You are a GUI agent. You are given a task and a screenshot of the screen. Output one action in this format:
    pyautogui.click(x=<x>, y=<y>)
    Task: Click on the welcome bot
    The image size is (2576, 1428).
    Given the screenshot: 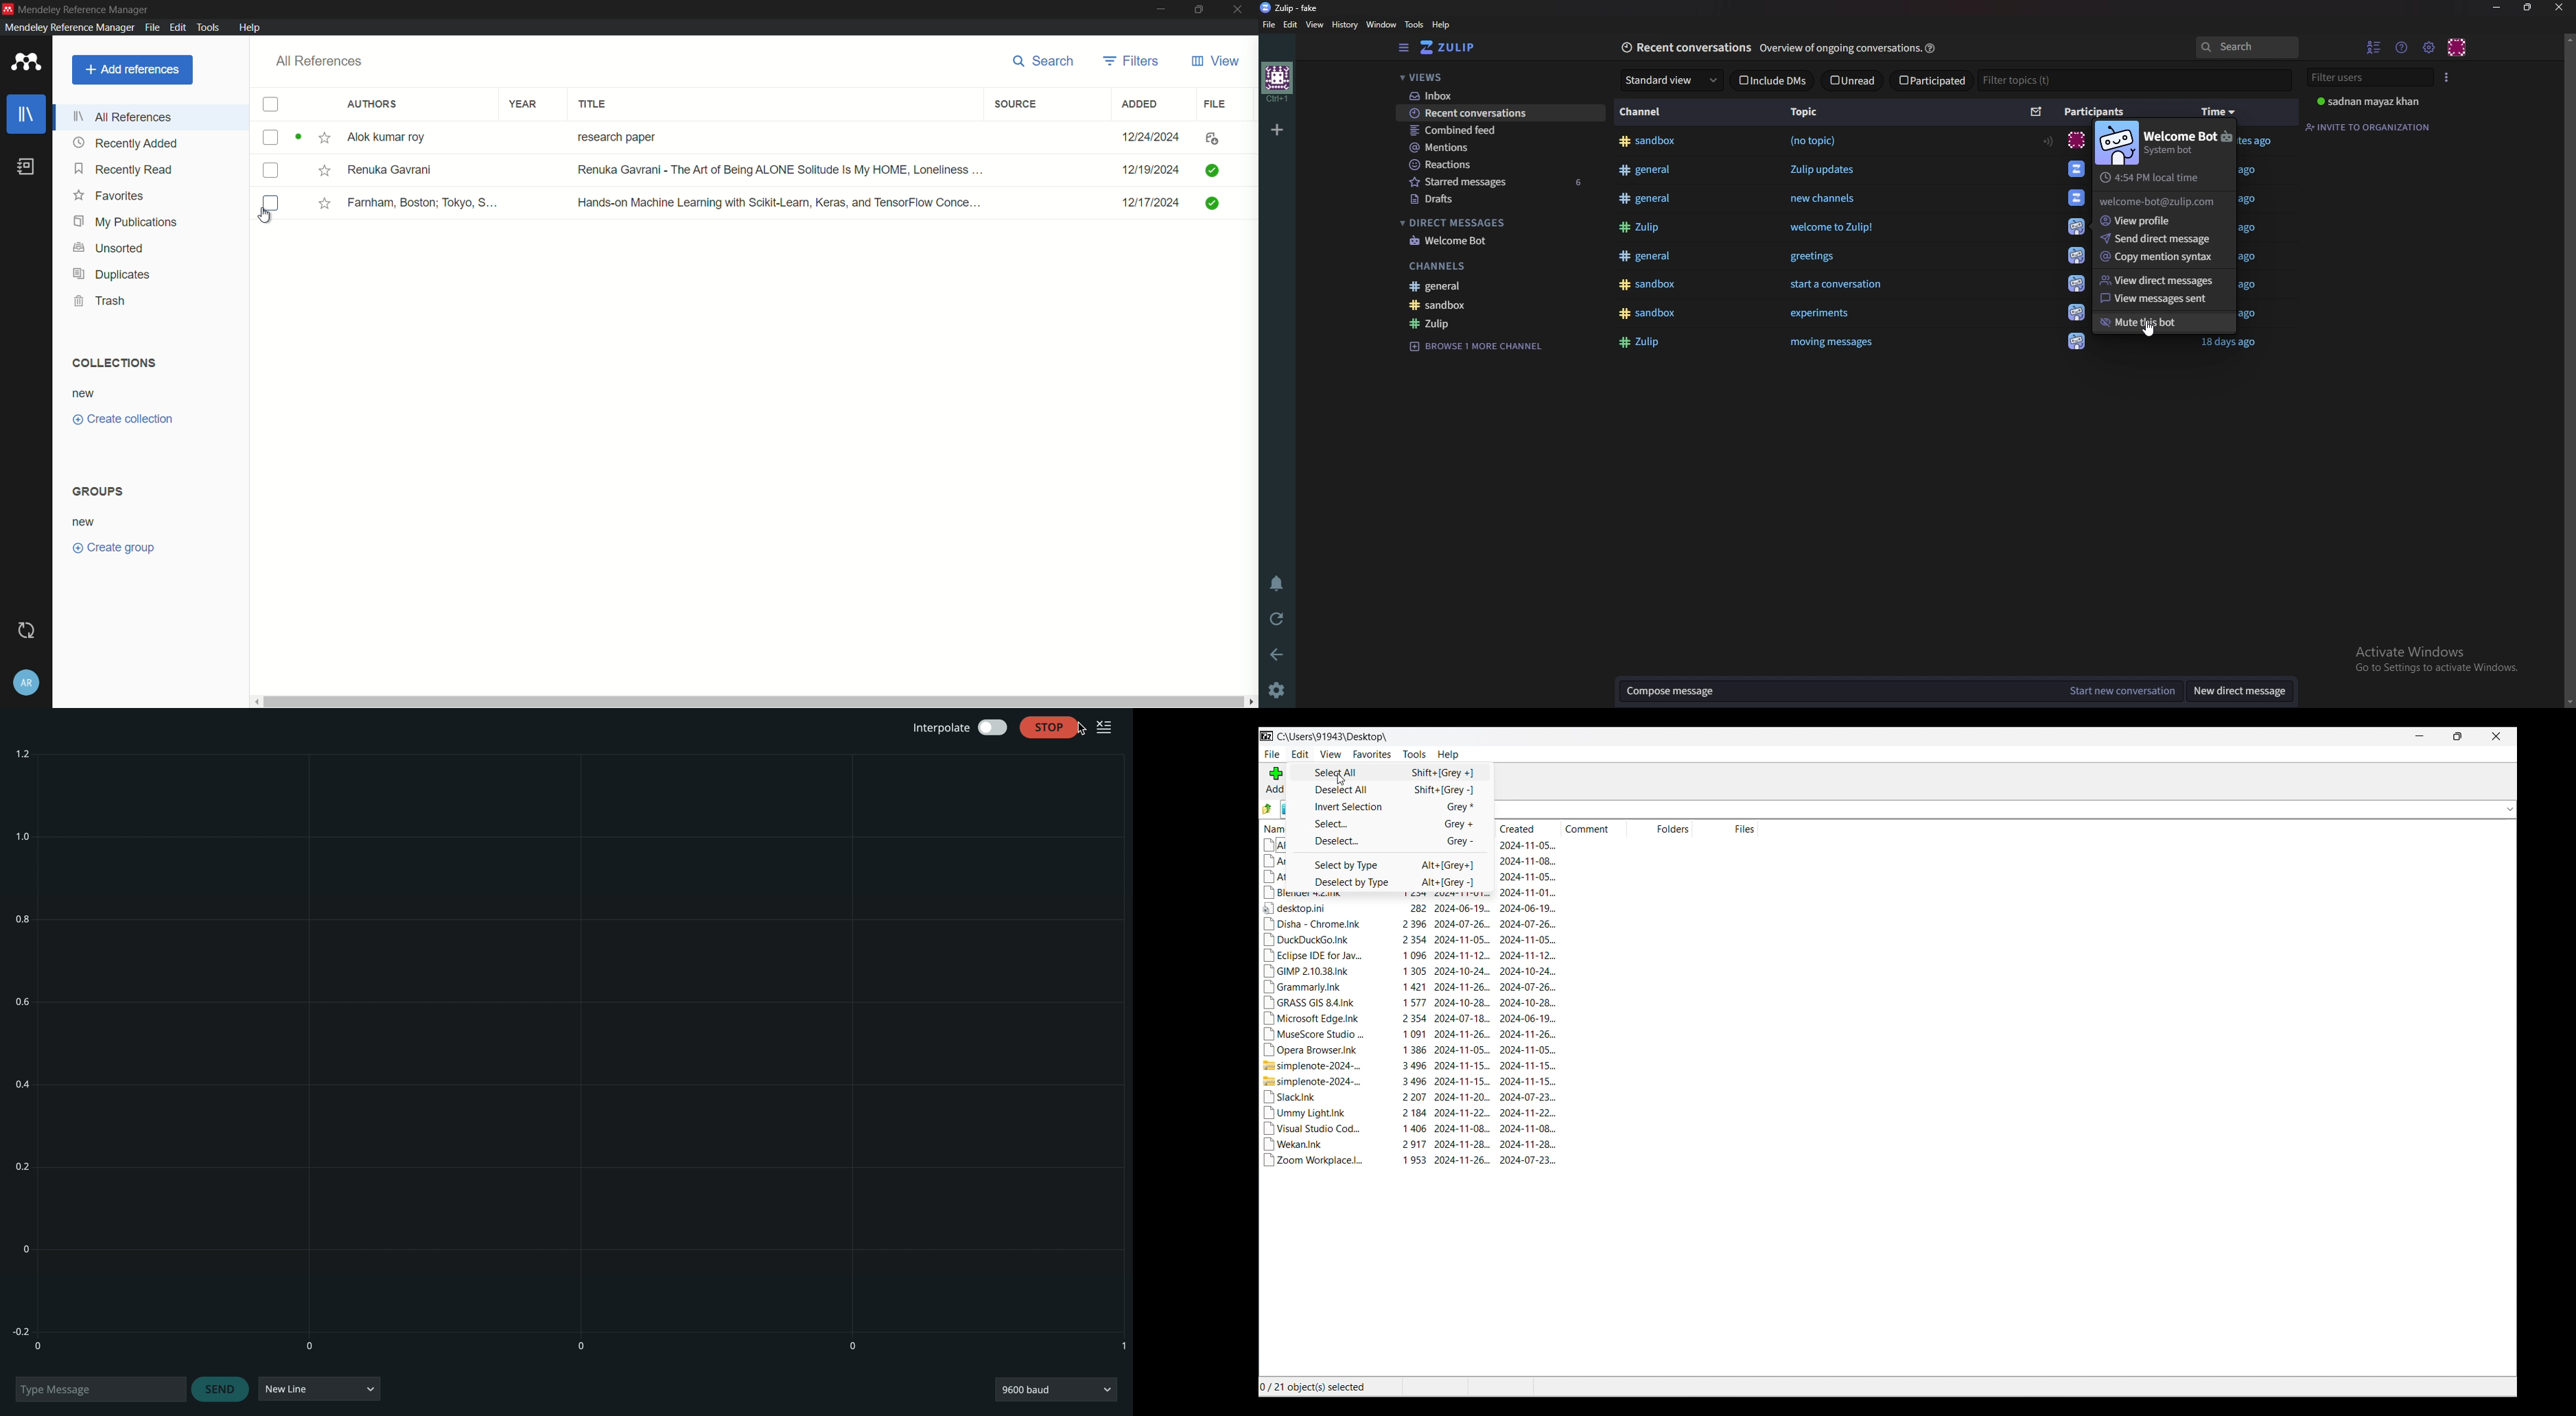 What is the action you would take?
    pyautogui.click(x=2190, y=142)
    